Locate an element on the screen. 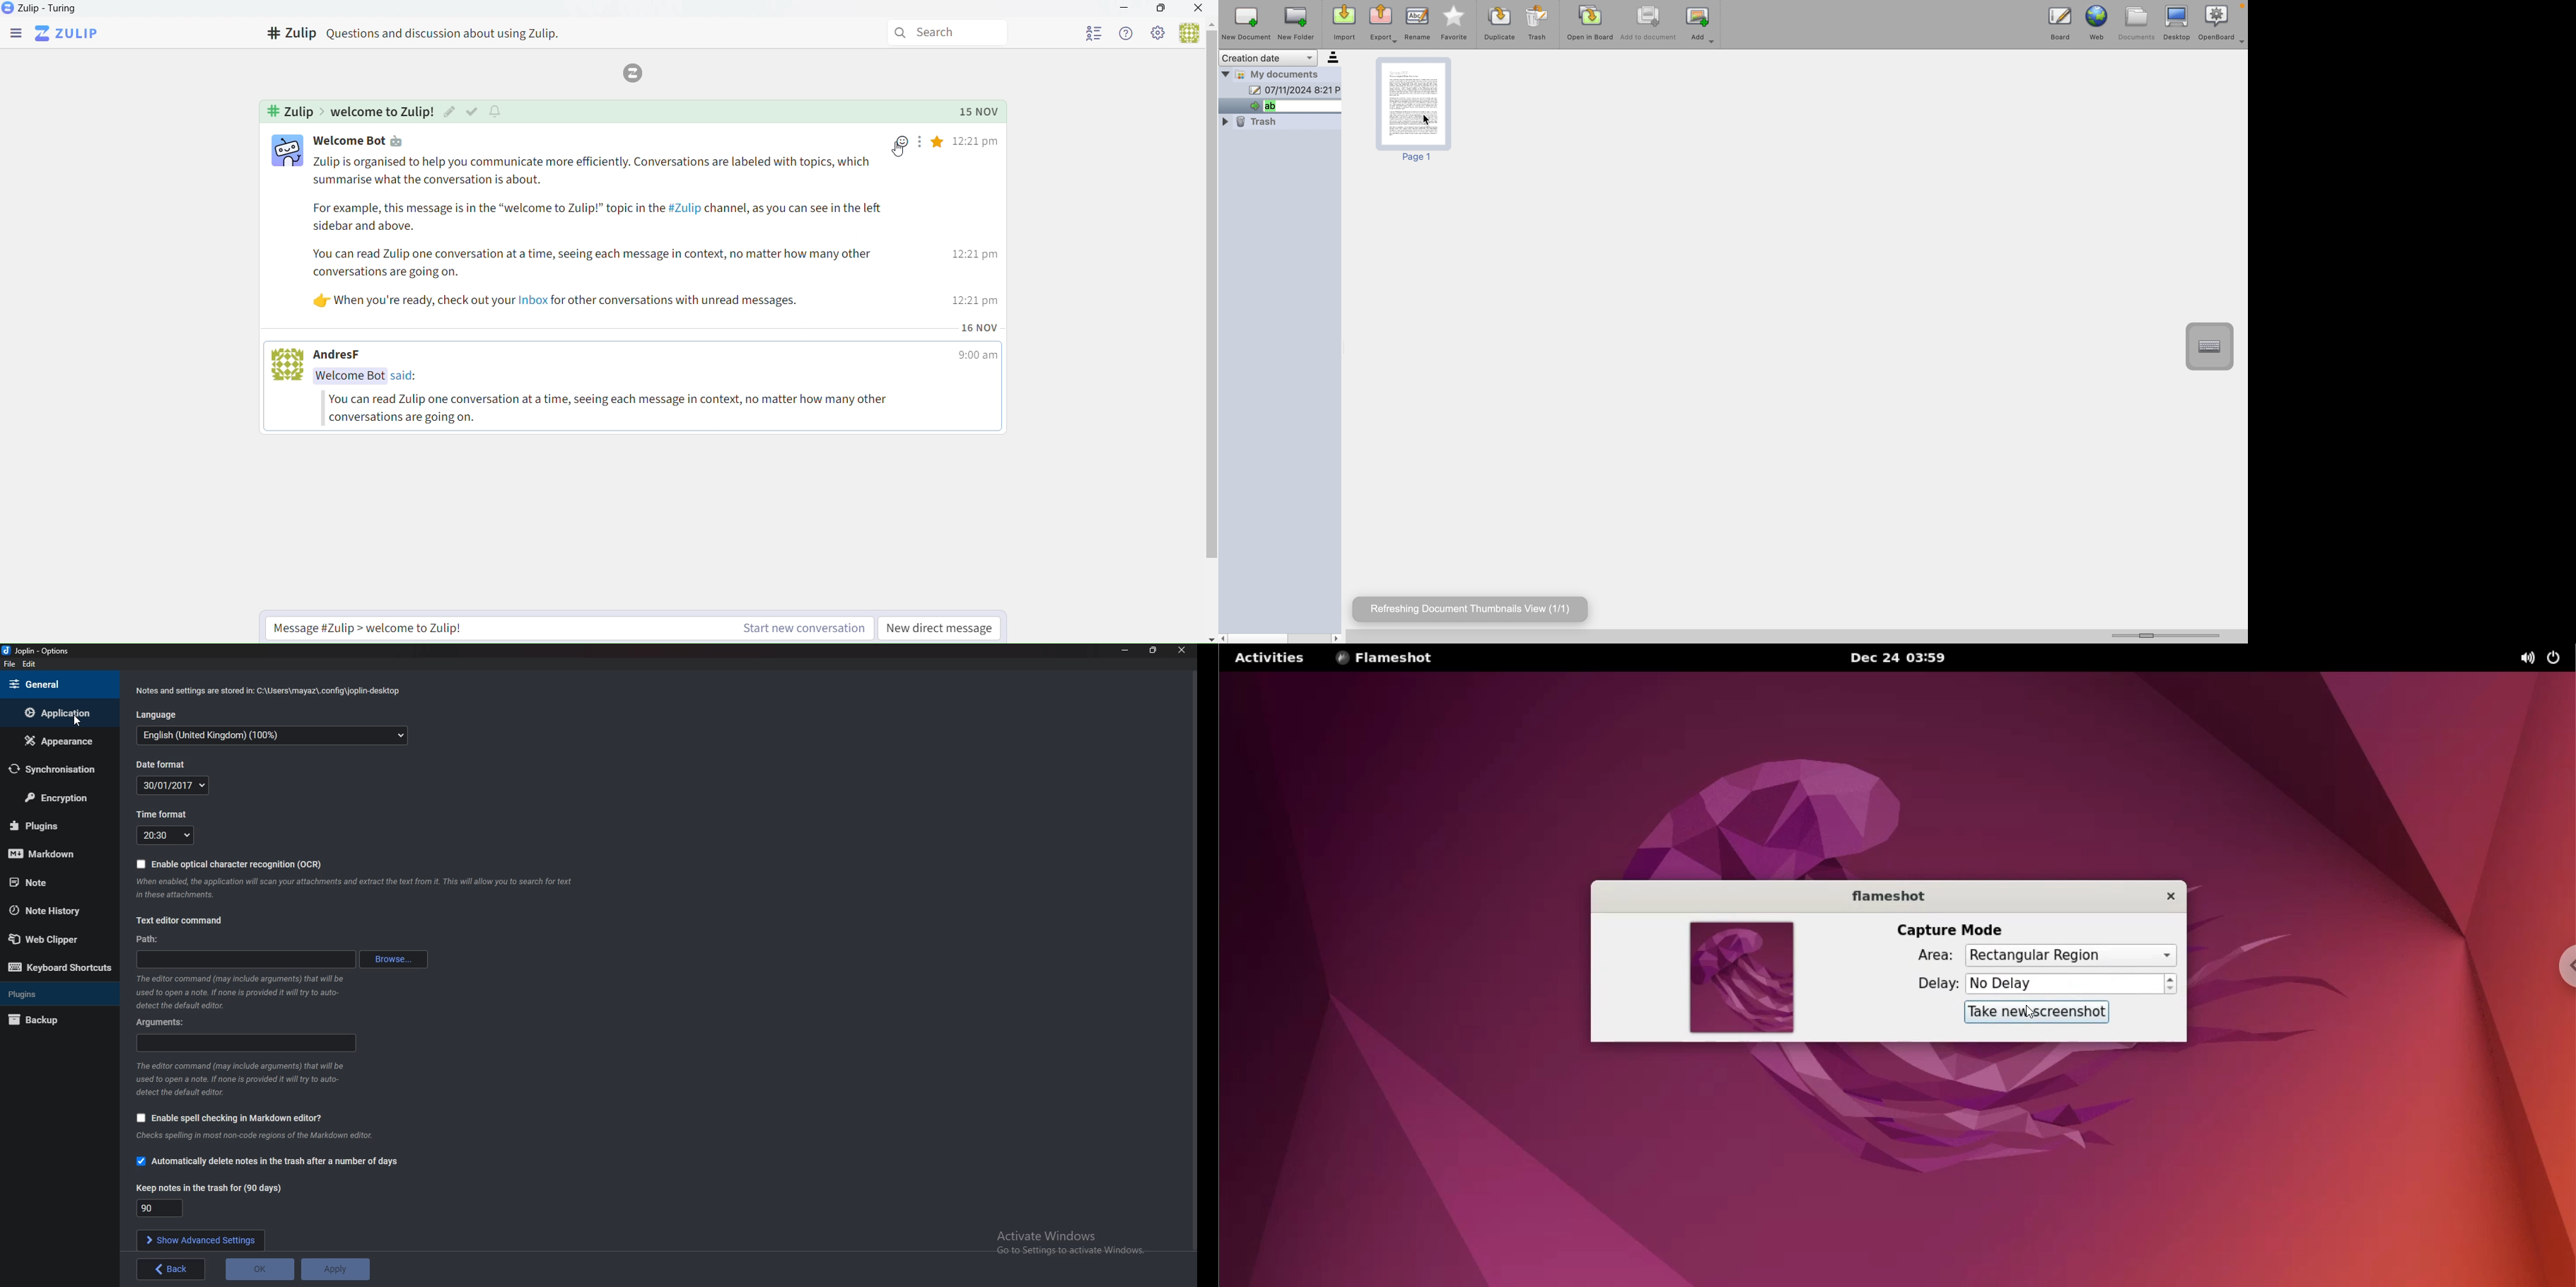  Edit is located at coordinates (31, 665).